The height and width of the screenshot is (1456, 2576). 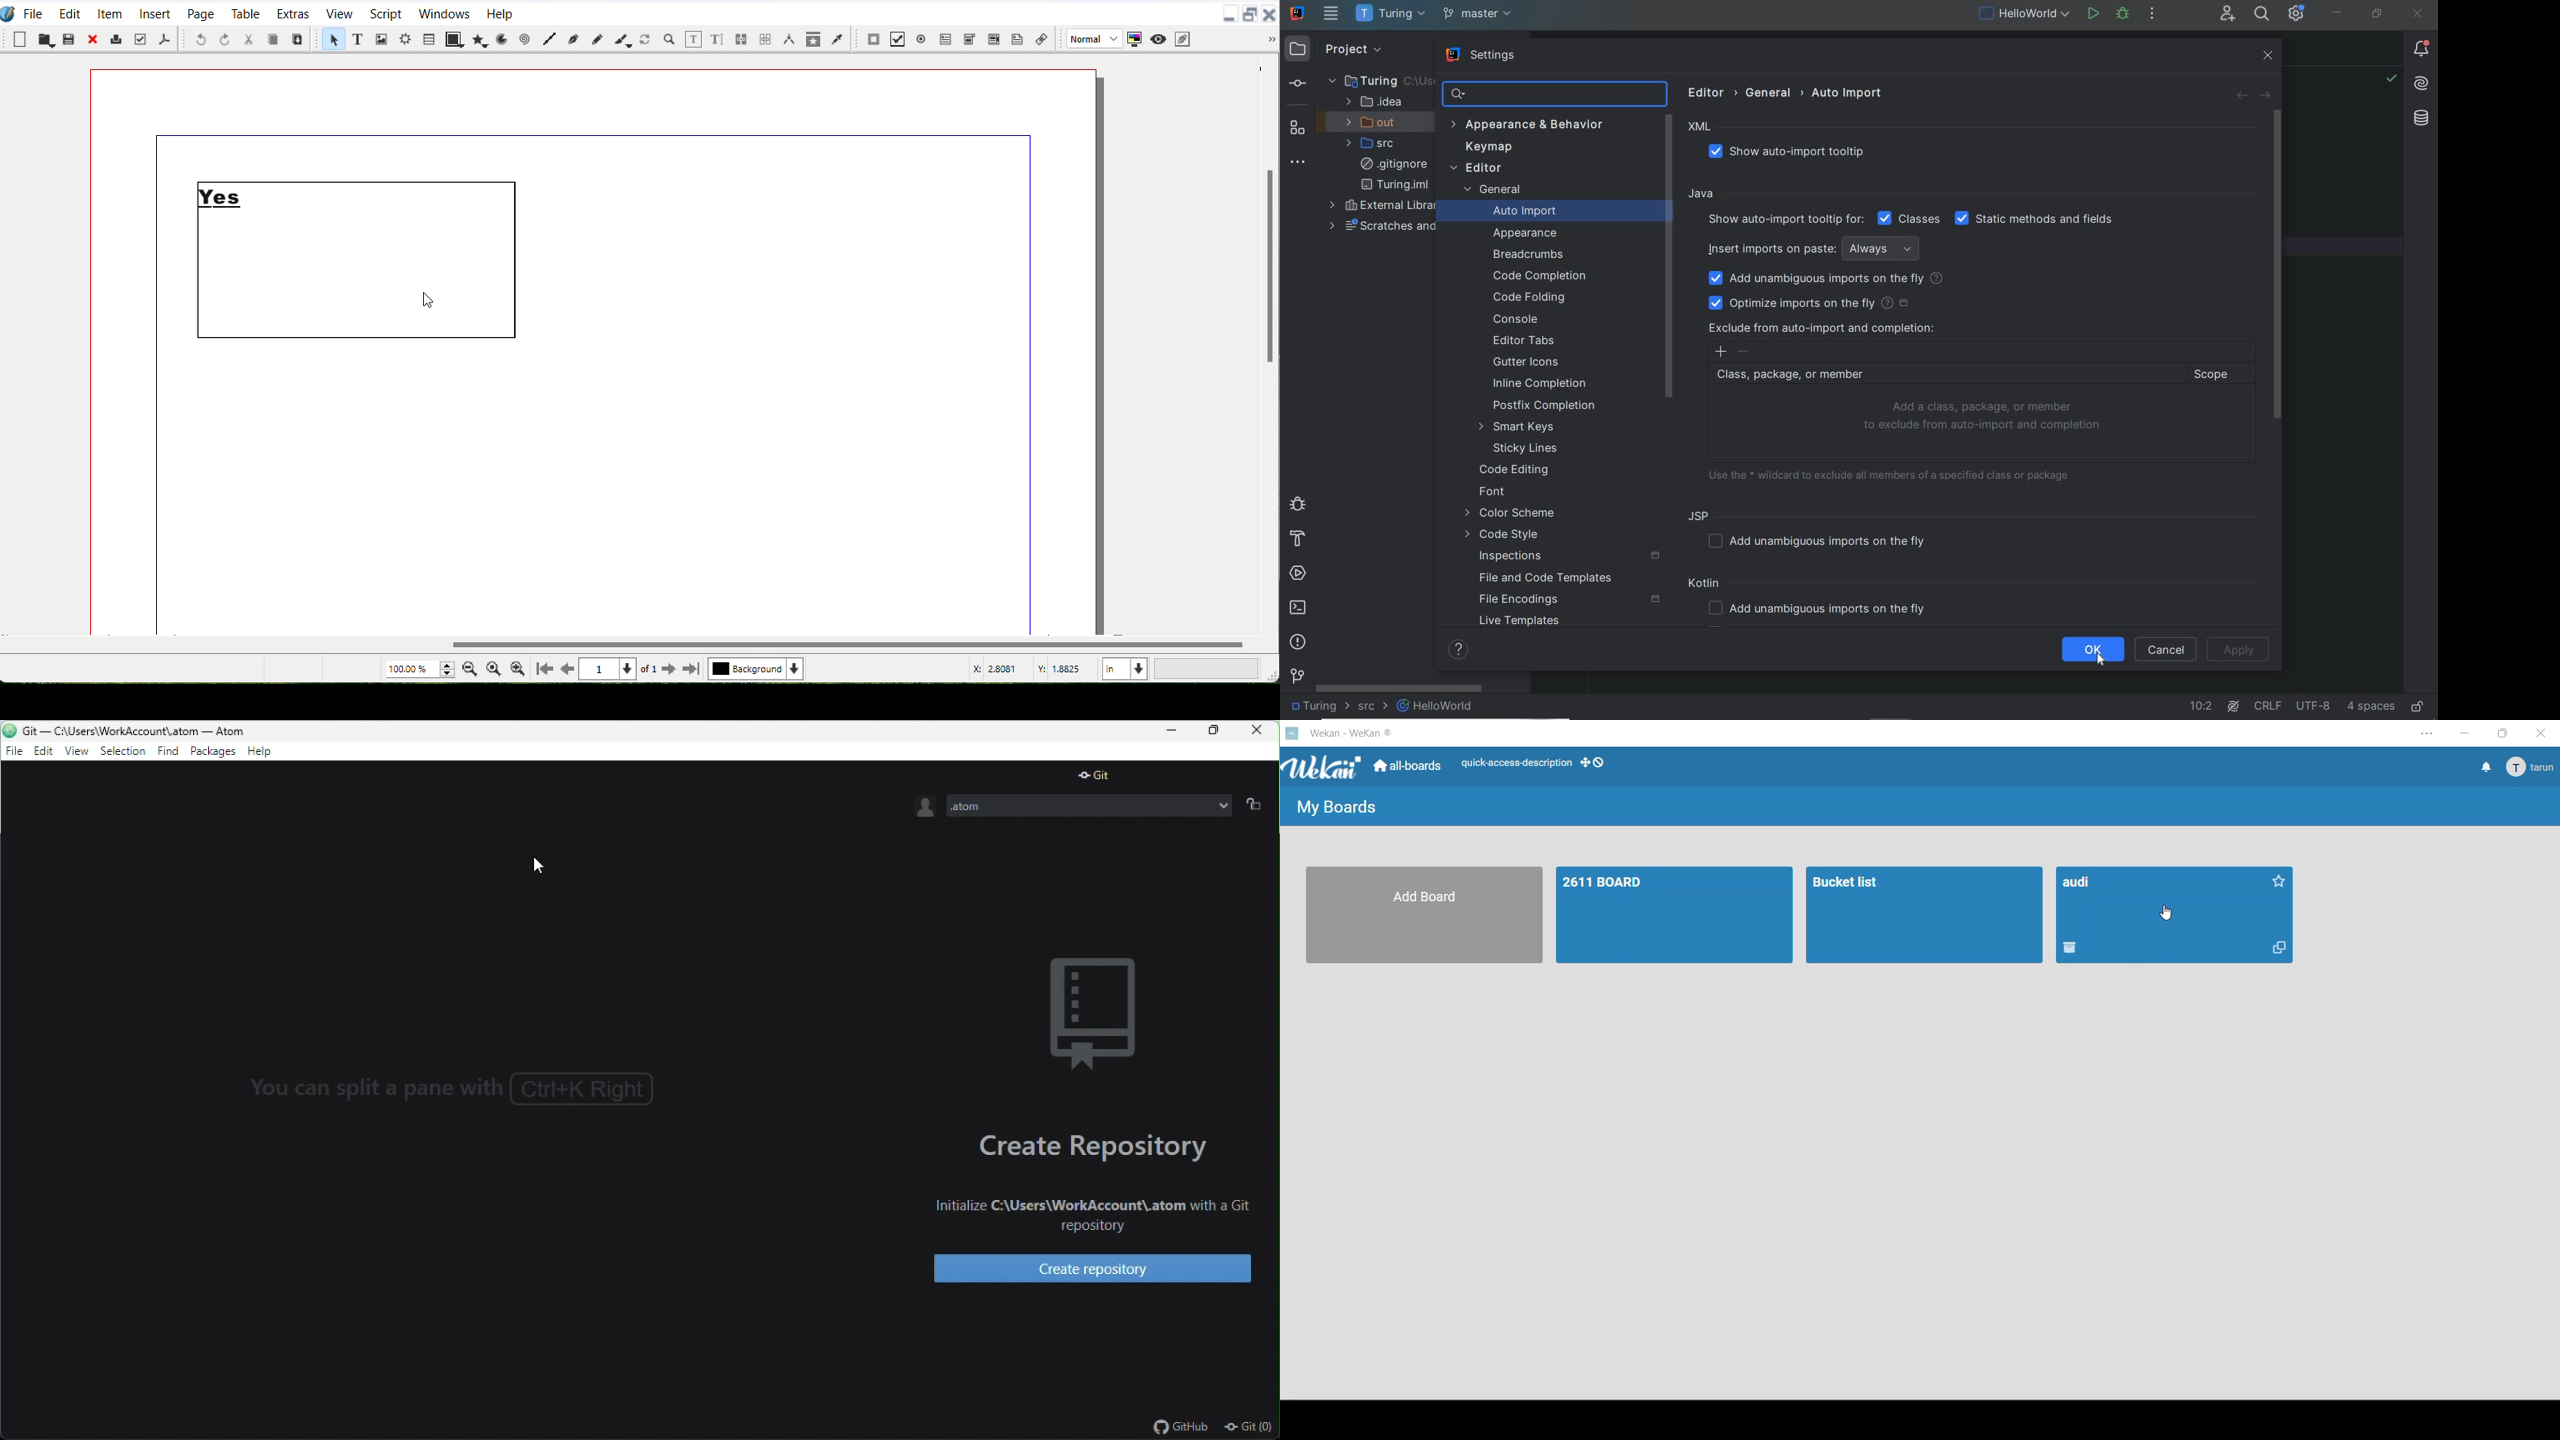 I want to click on Measurements, so click(x=790, y=39).